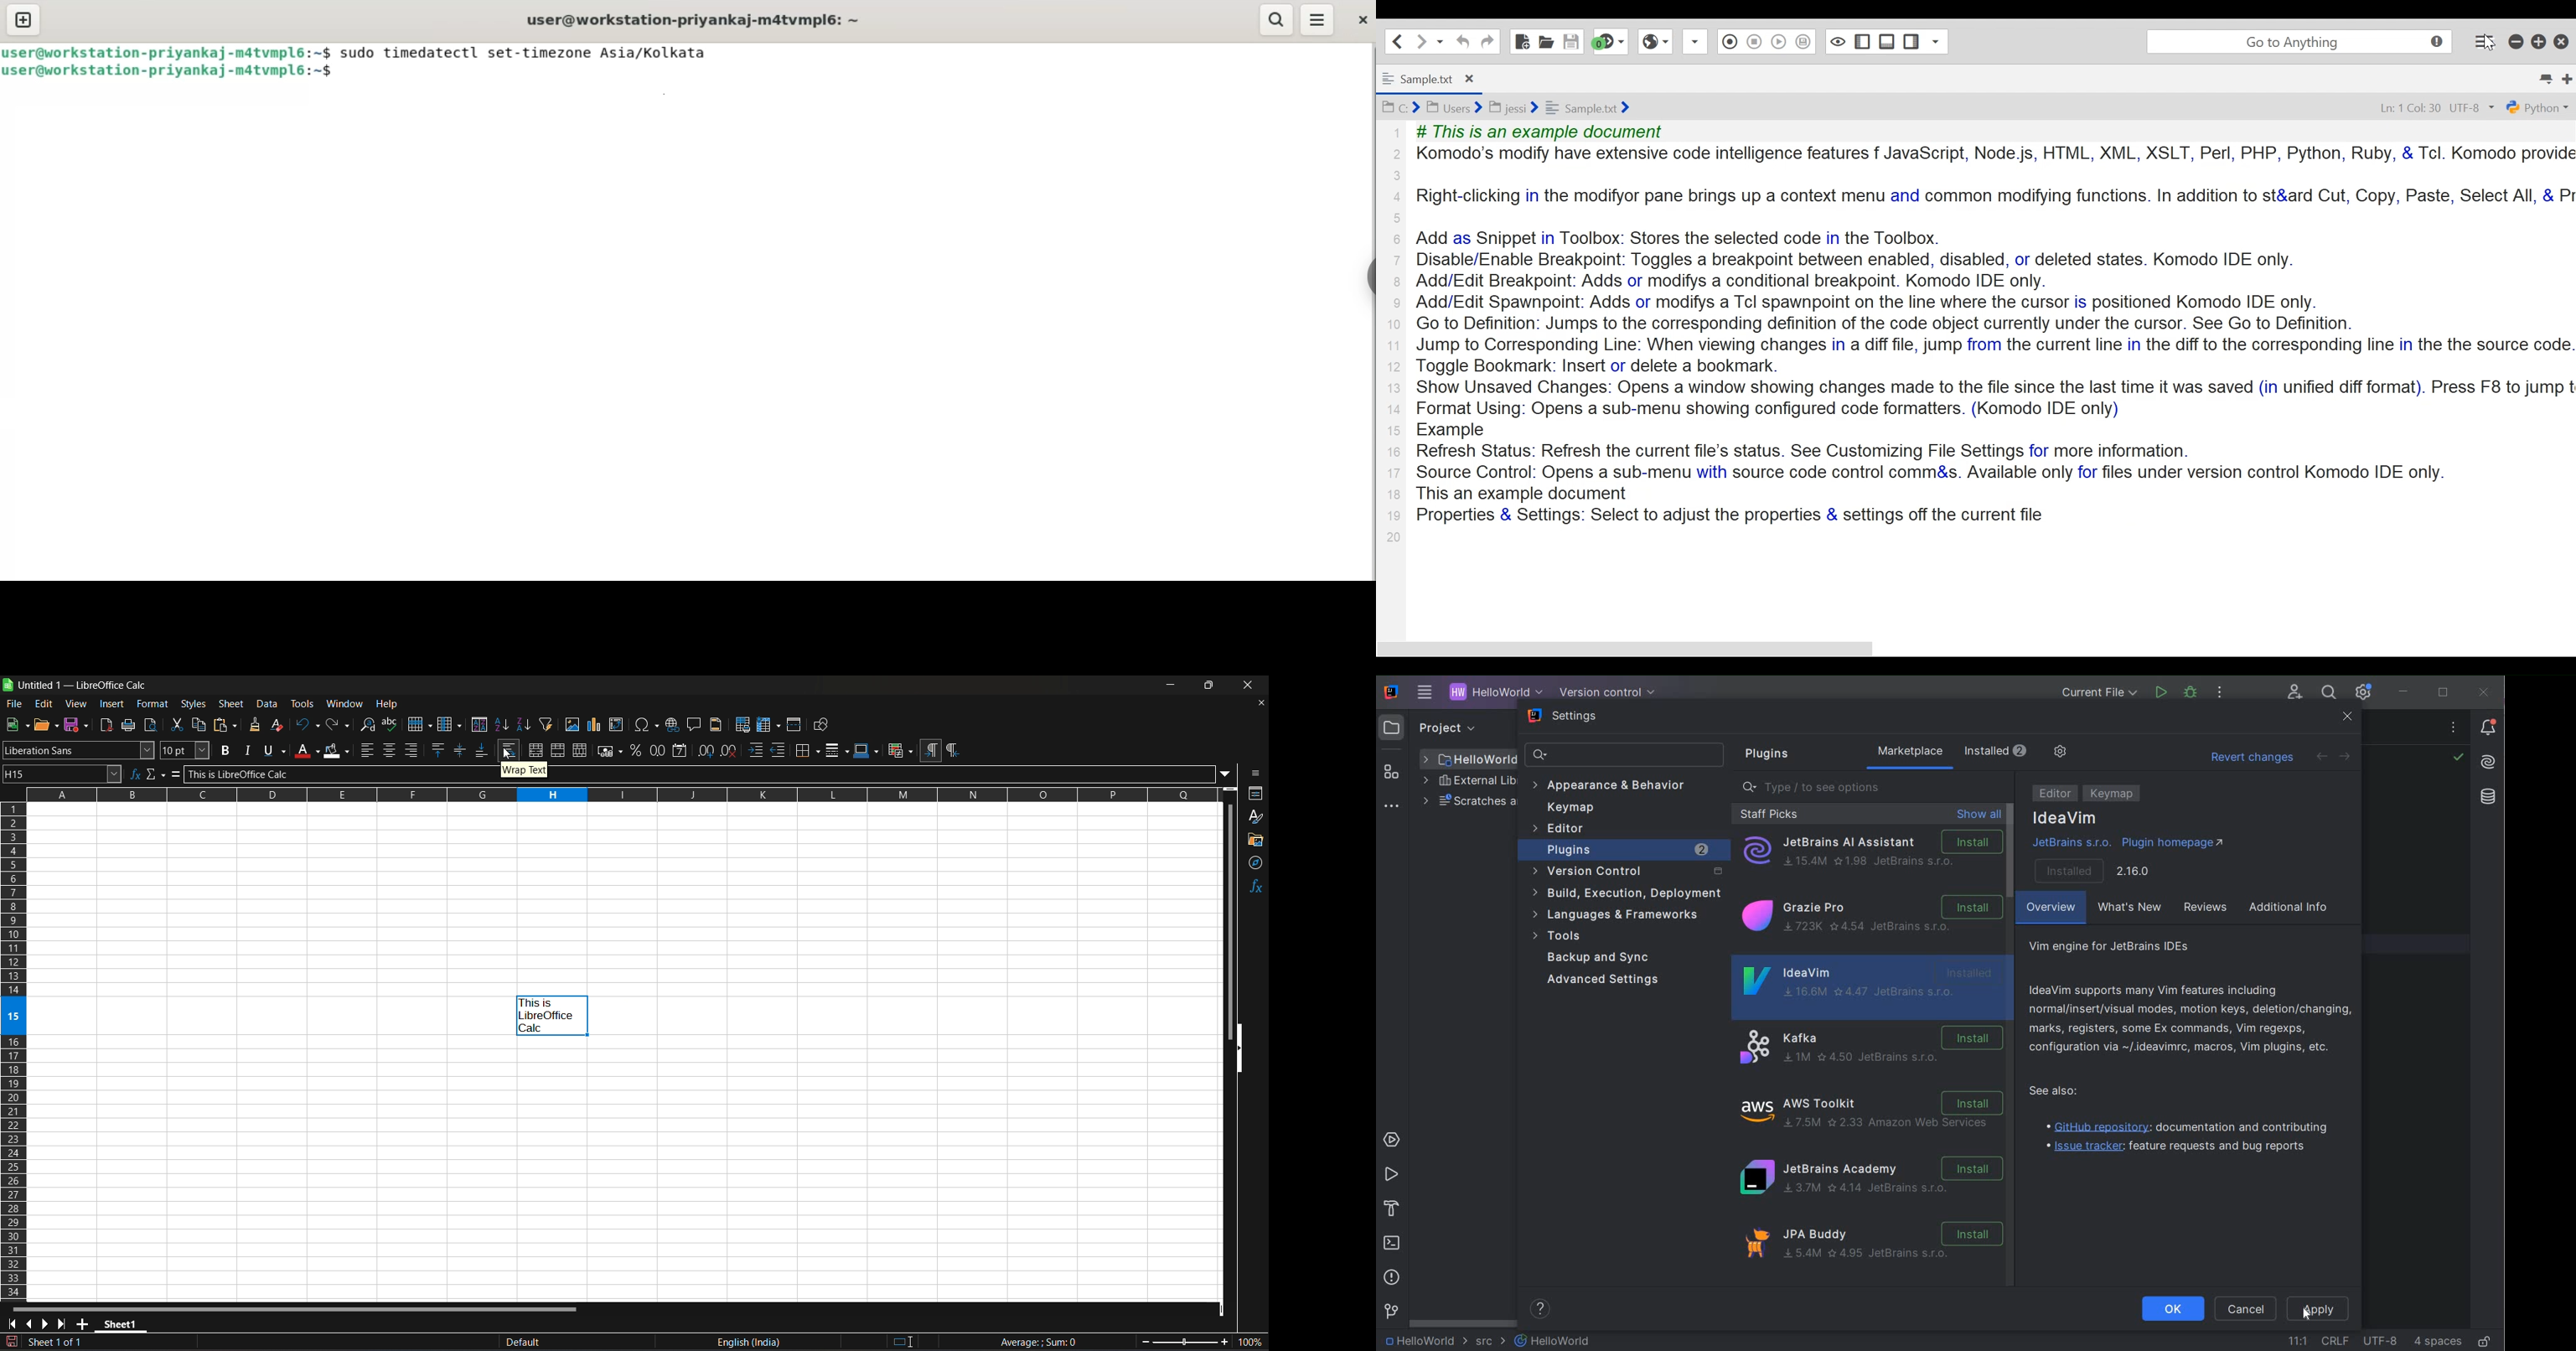  Describe the element at coordinates (1870, 1178) in the screenshot. I see `JetBrains ACADEMY Installation` at that location.